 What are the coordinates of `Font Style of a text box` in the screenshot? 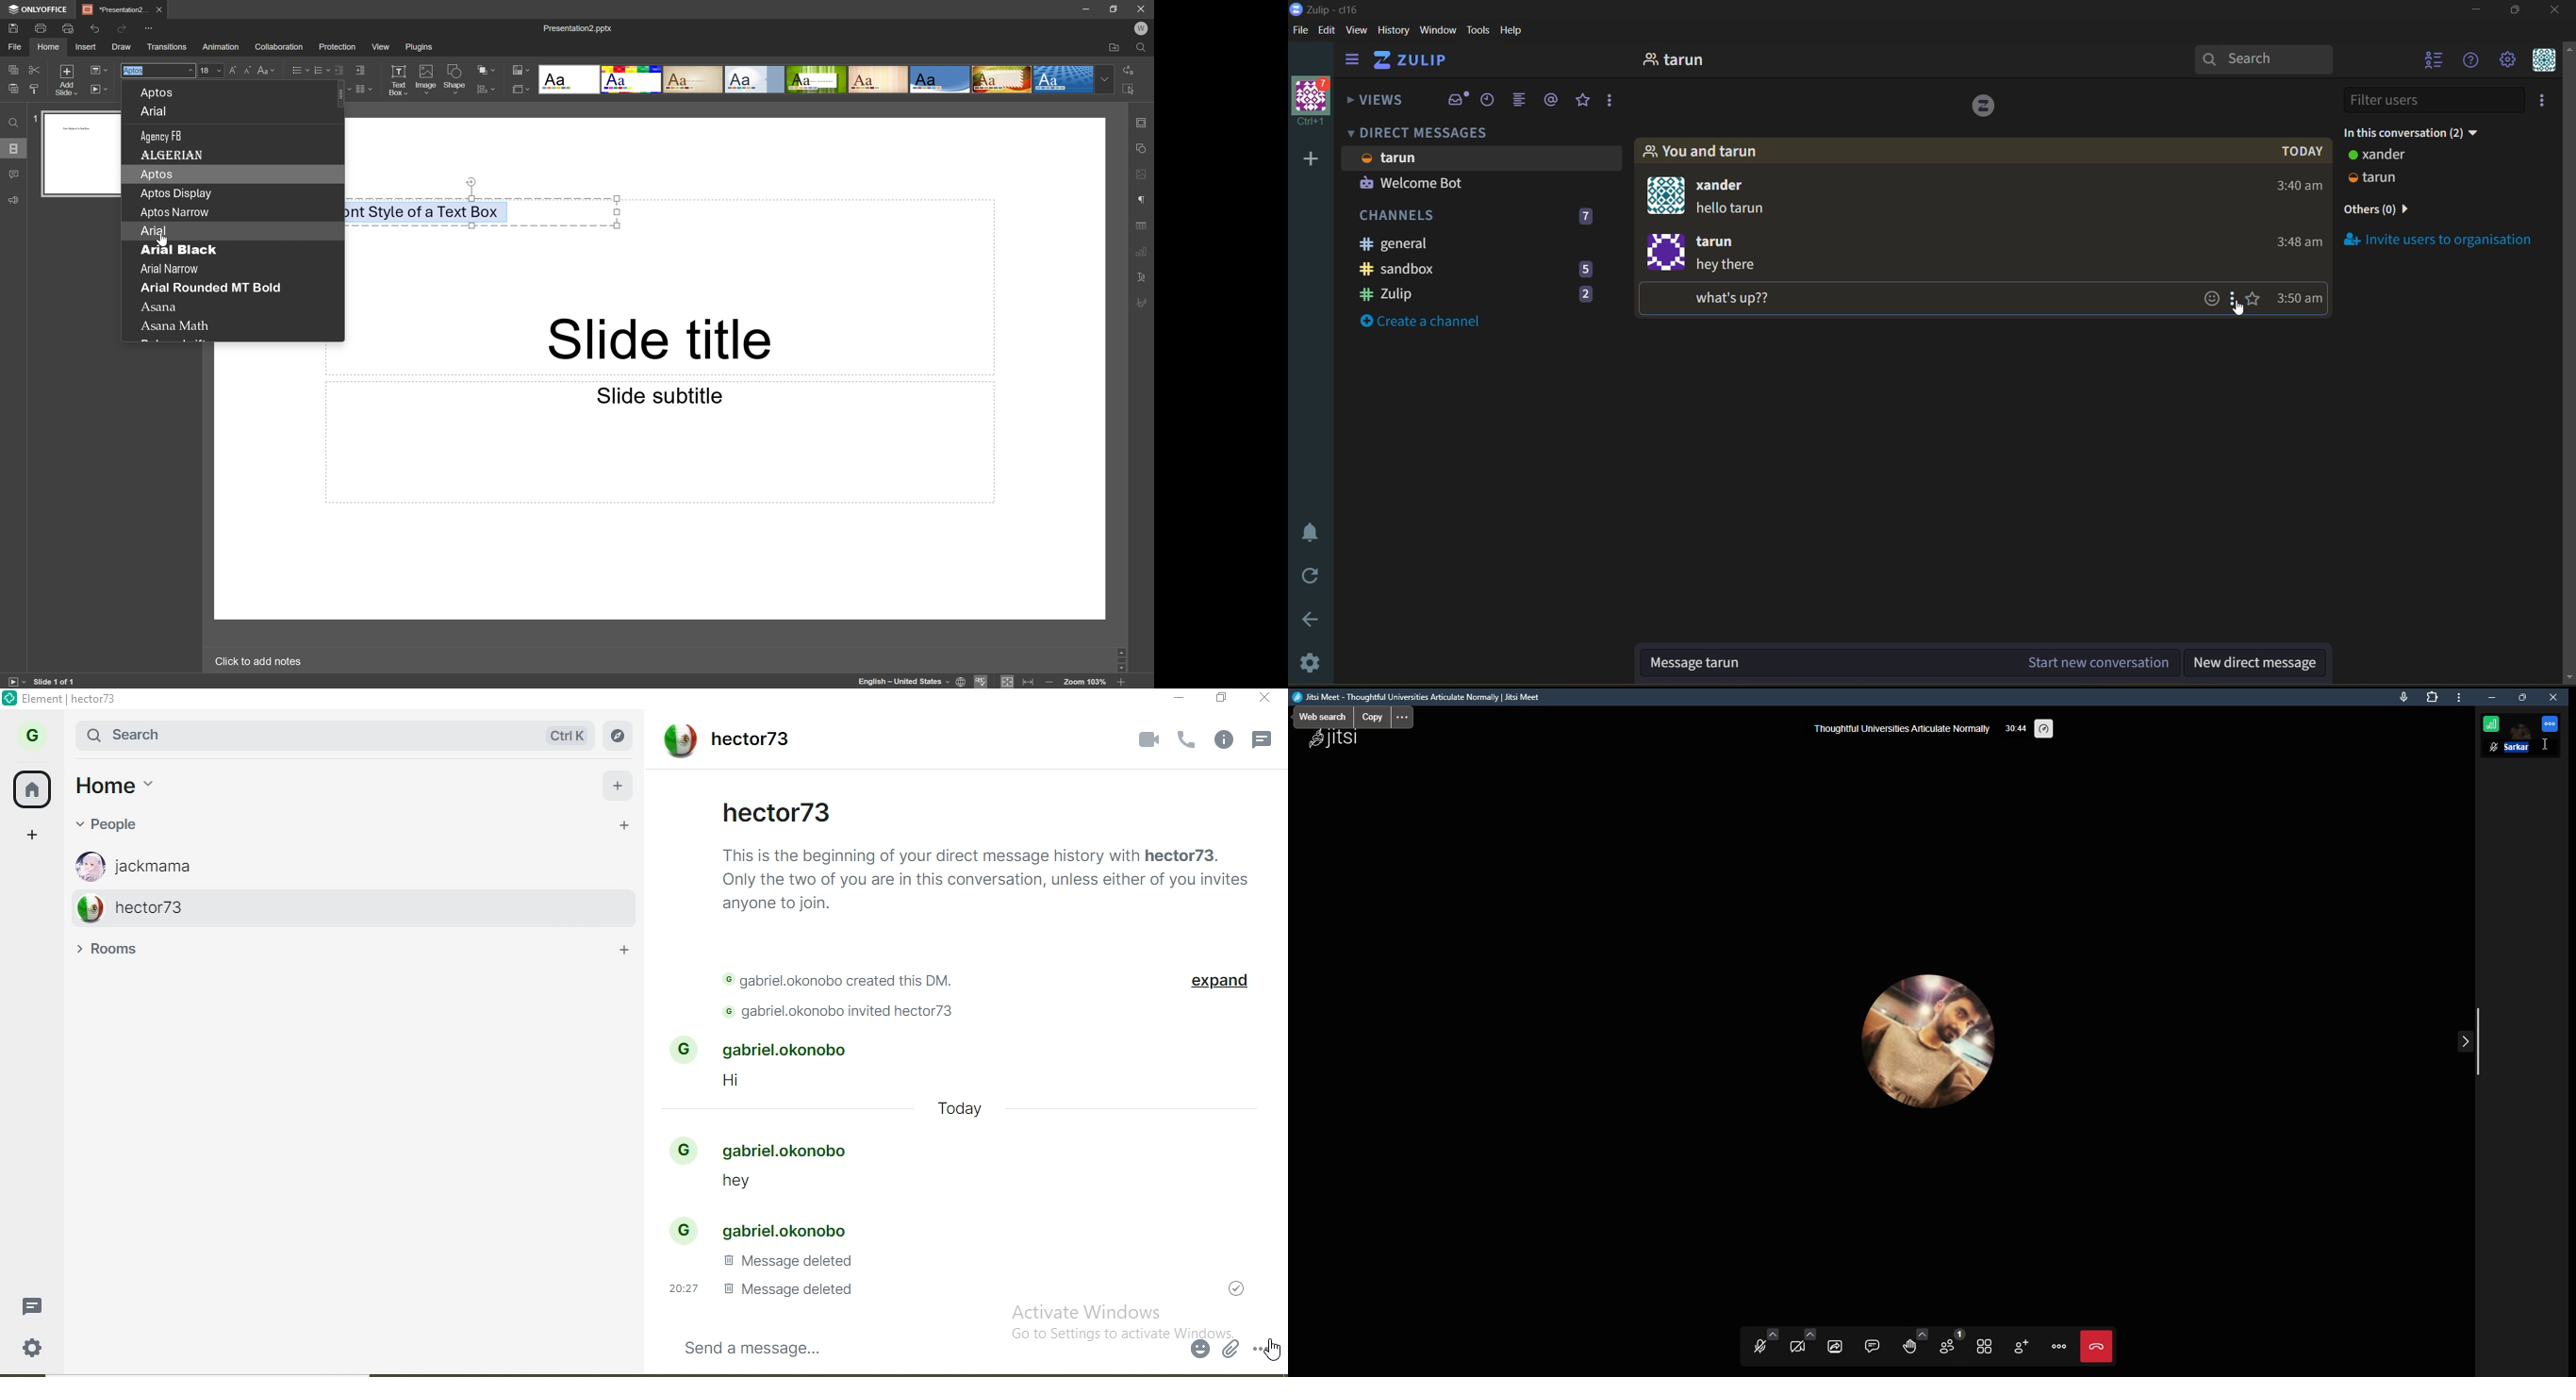 It's located at (424, 211).